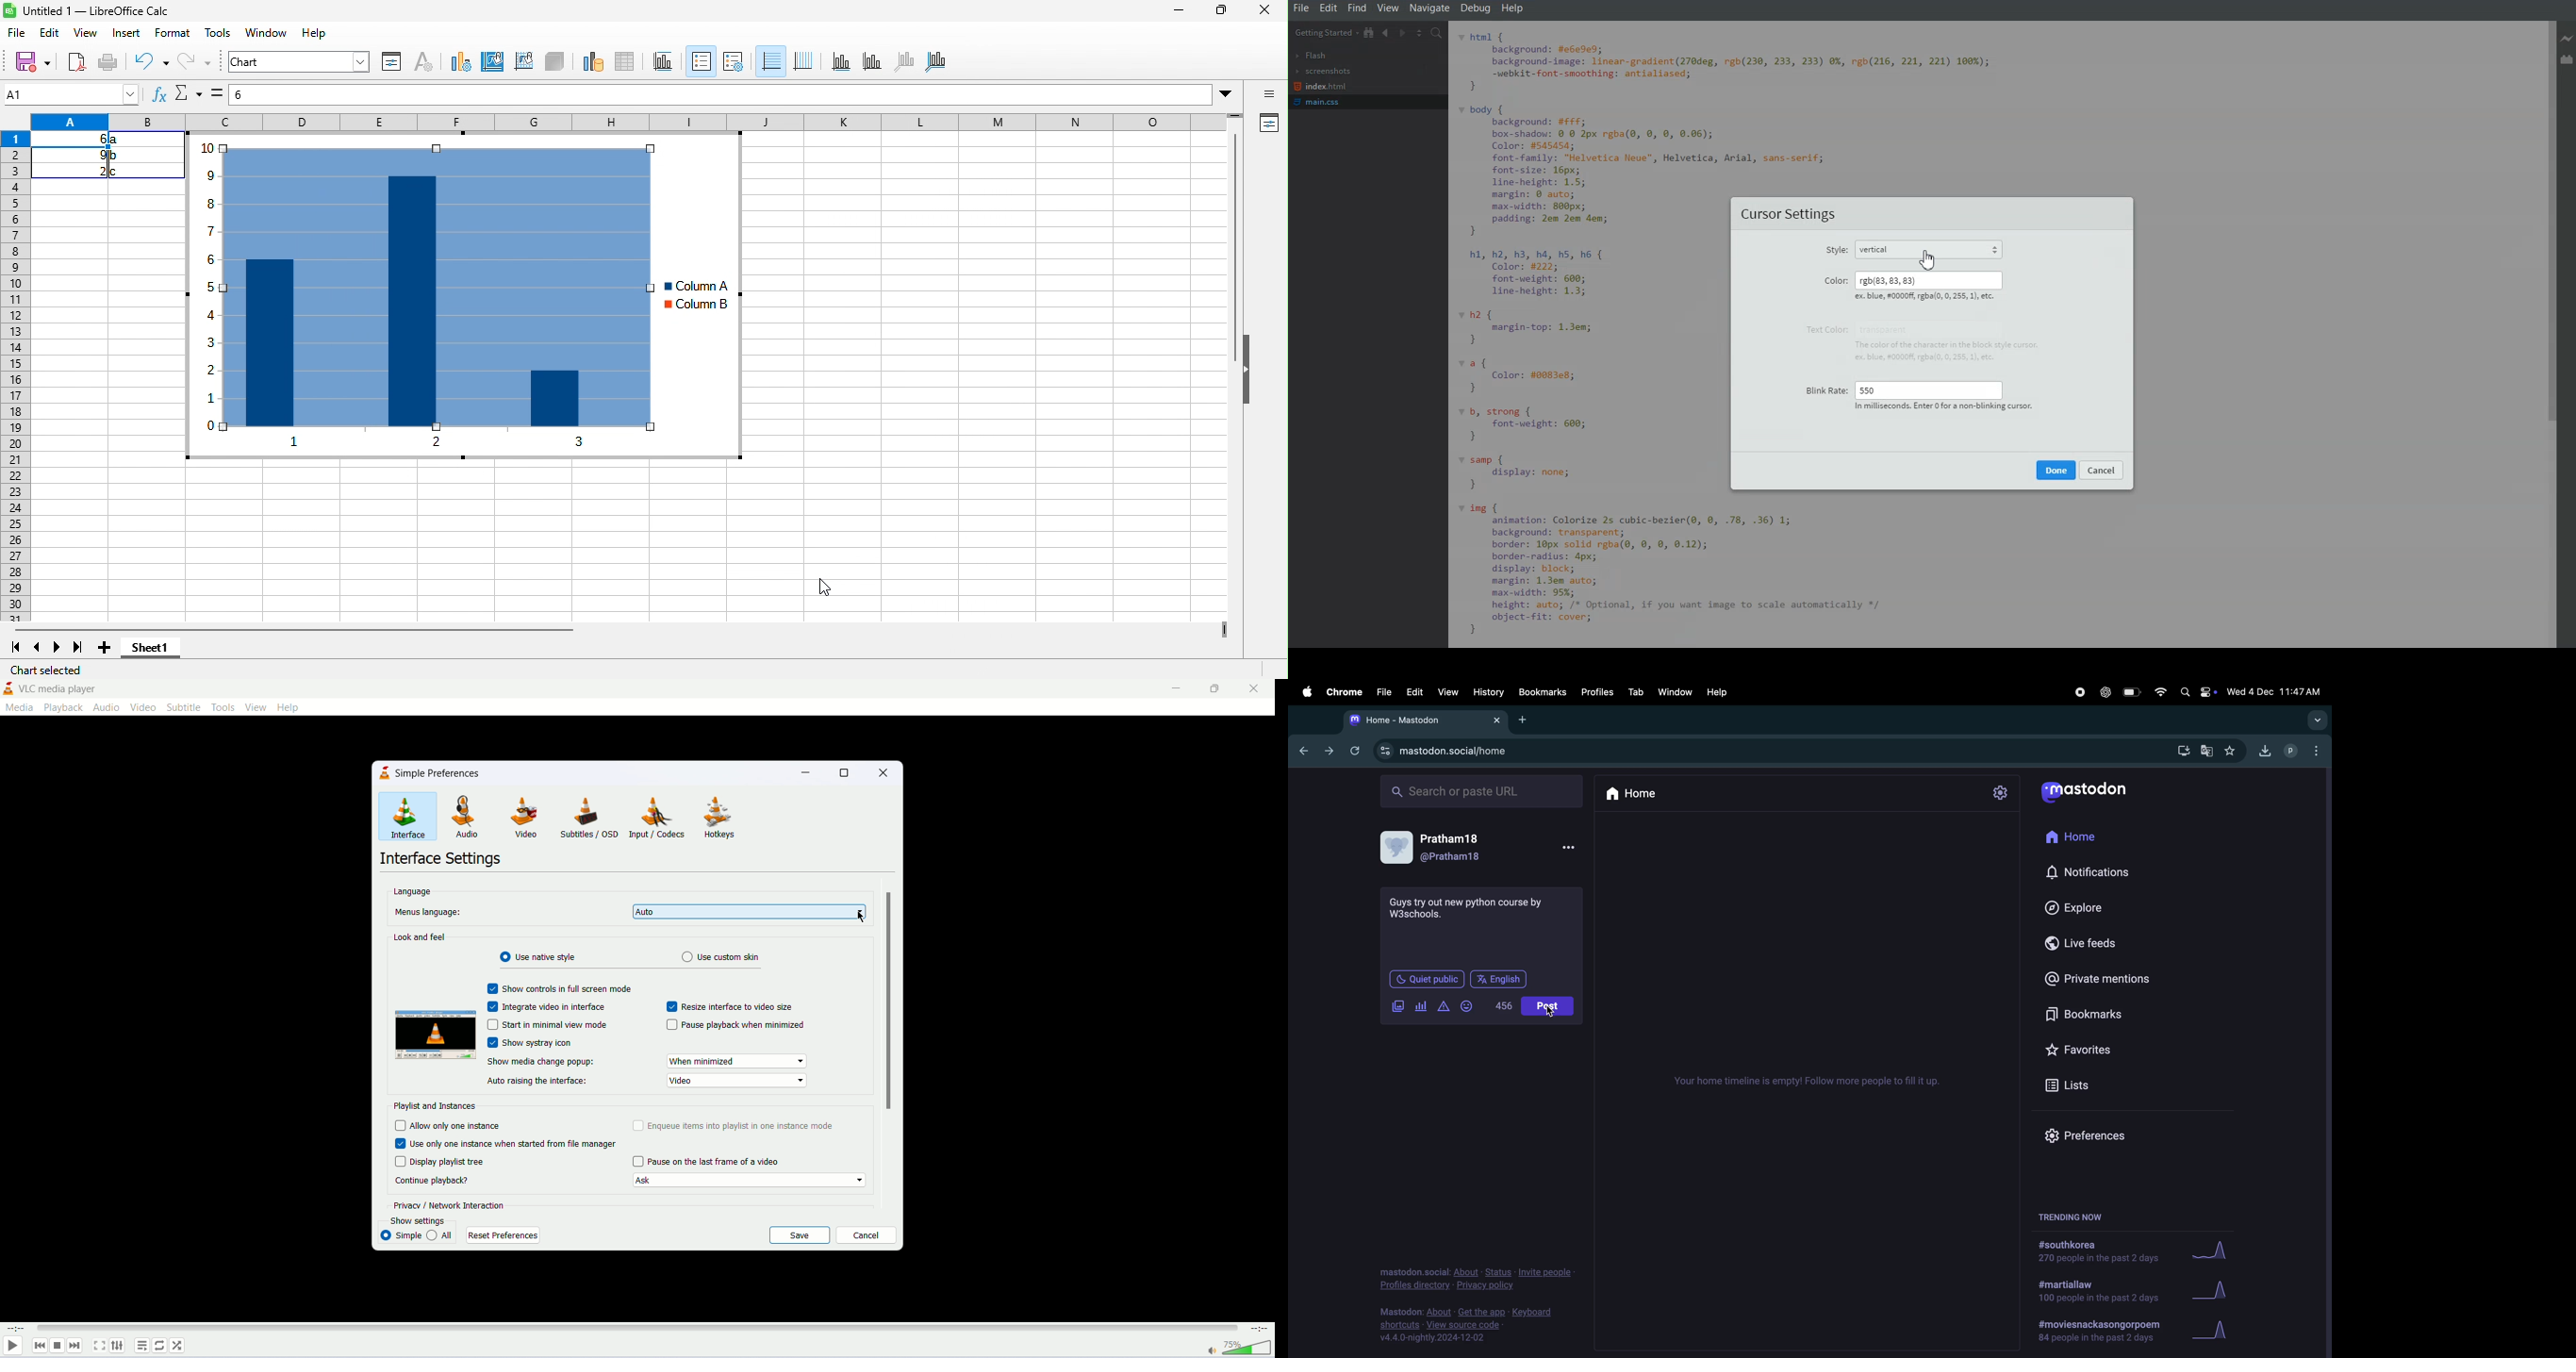 This screenshot has height=1372, width=2576. What do you see at coordinates (1477, 1277) in the screenshot?
I see `Privacy and policy` at bounding box center [1477, 1277].